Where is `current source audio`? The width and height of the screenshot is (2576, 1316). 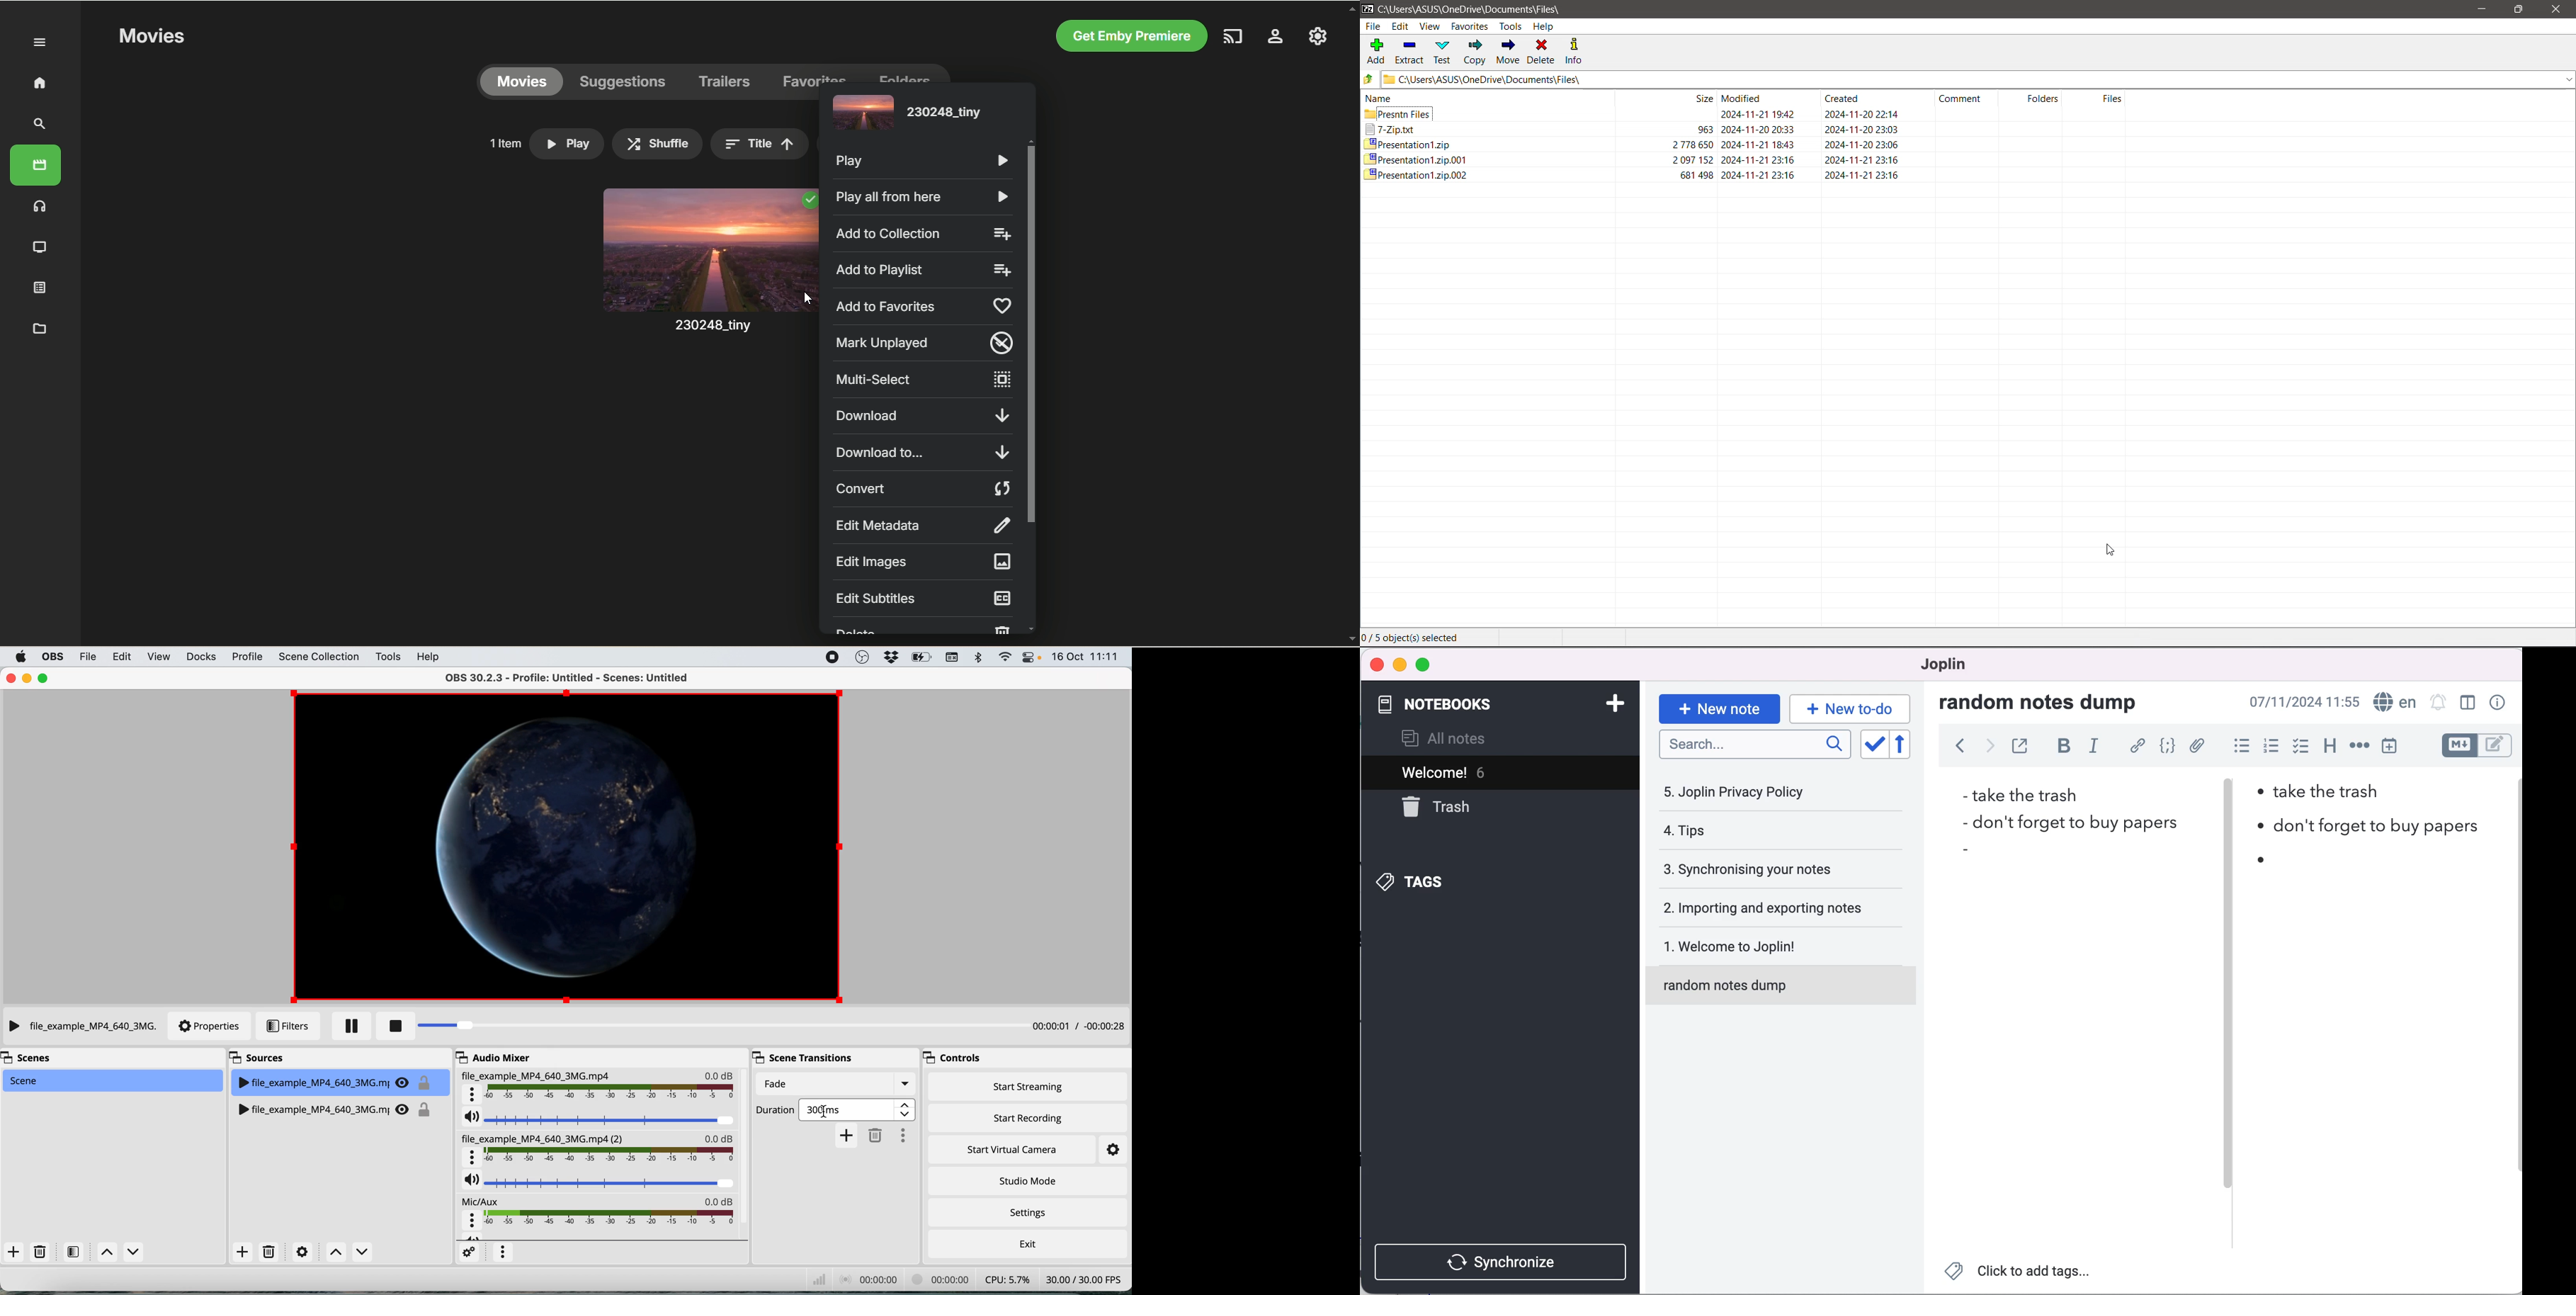 current source audio is located at coordinates (601, 1089).